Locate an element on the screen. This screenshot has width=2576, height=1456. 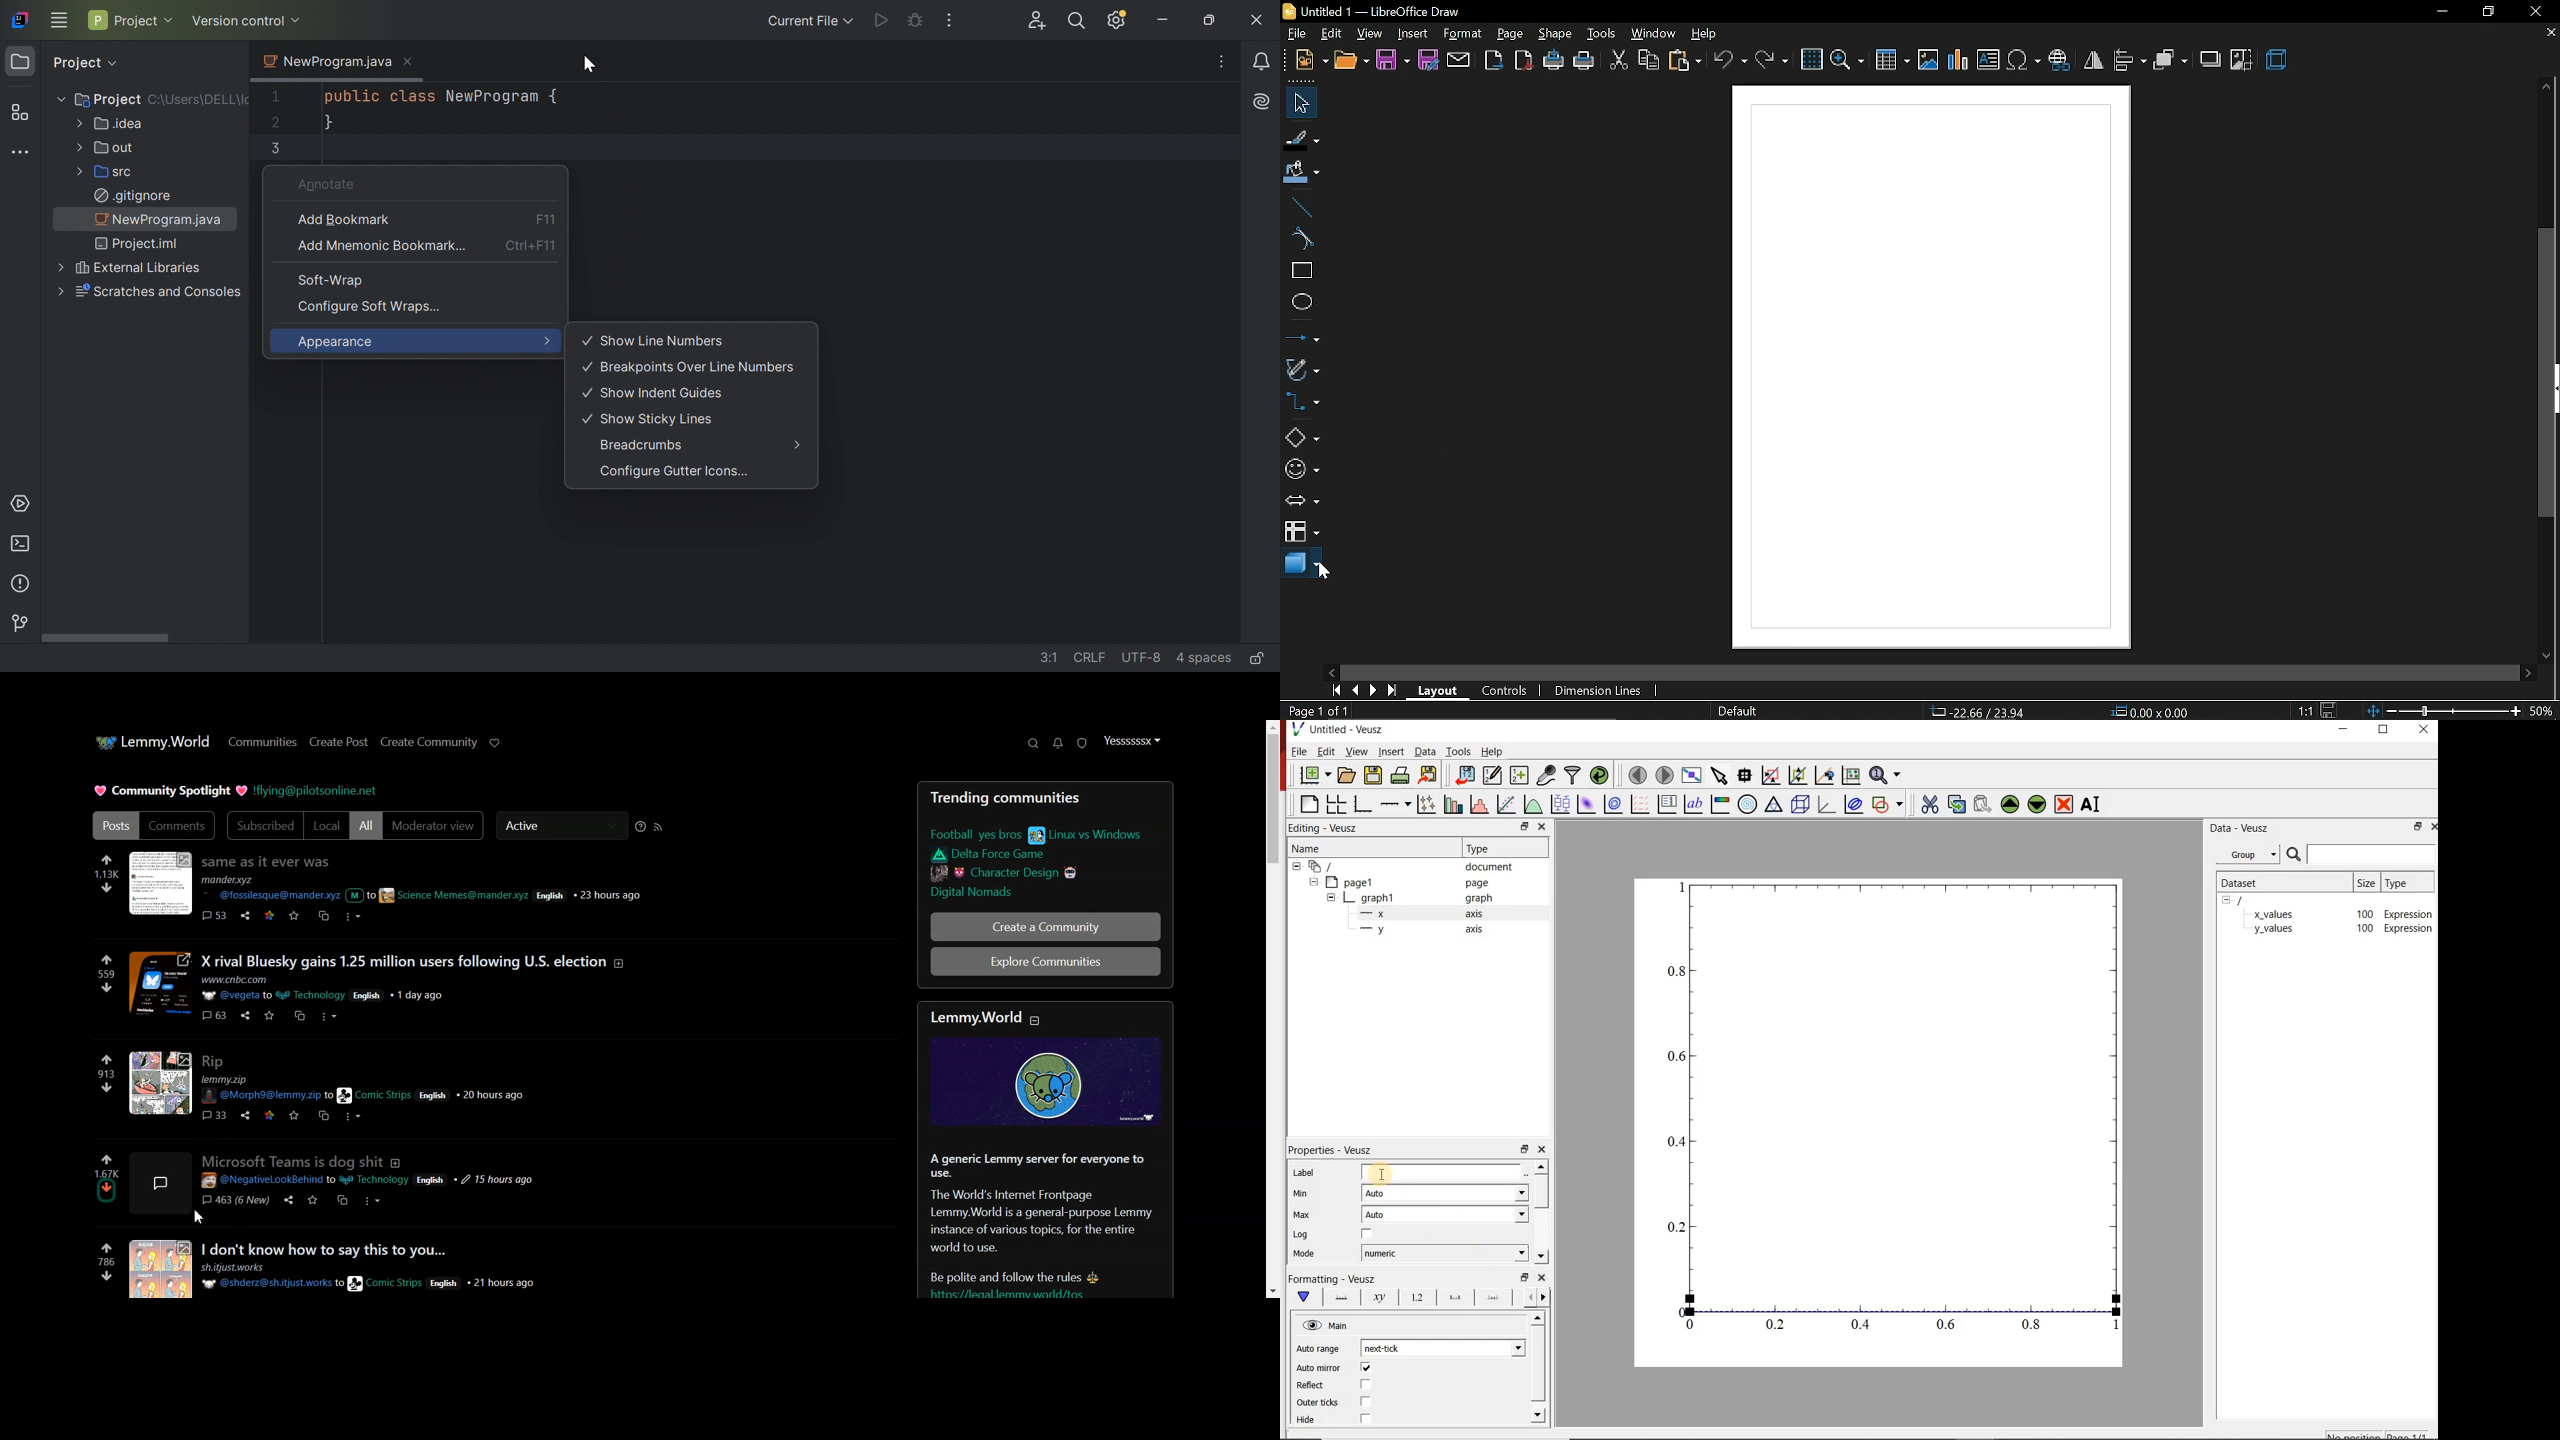
insert symbol is located at coordinates (2023, 60).